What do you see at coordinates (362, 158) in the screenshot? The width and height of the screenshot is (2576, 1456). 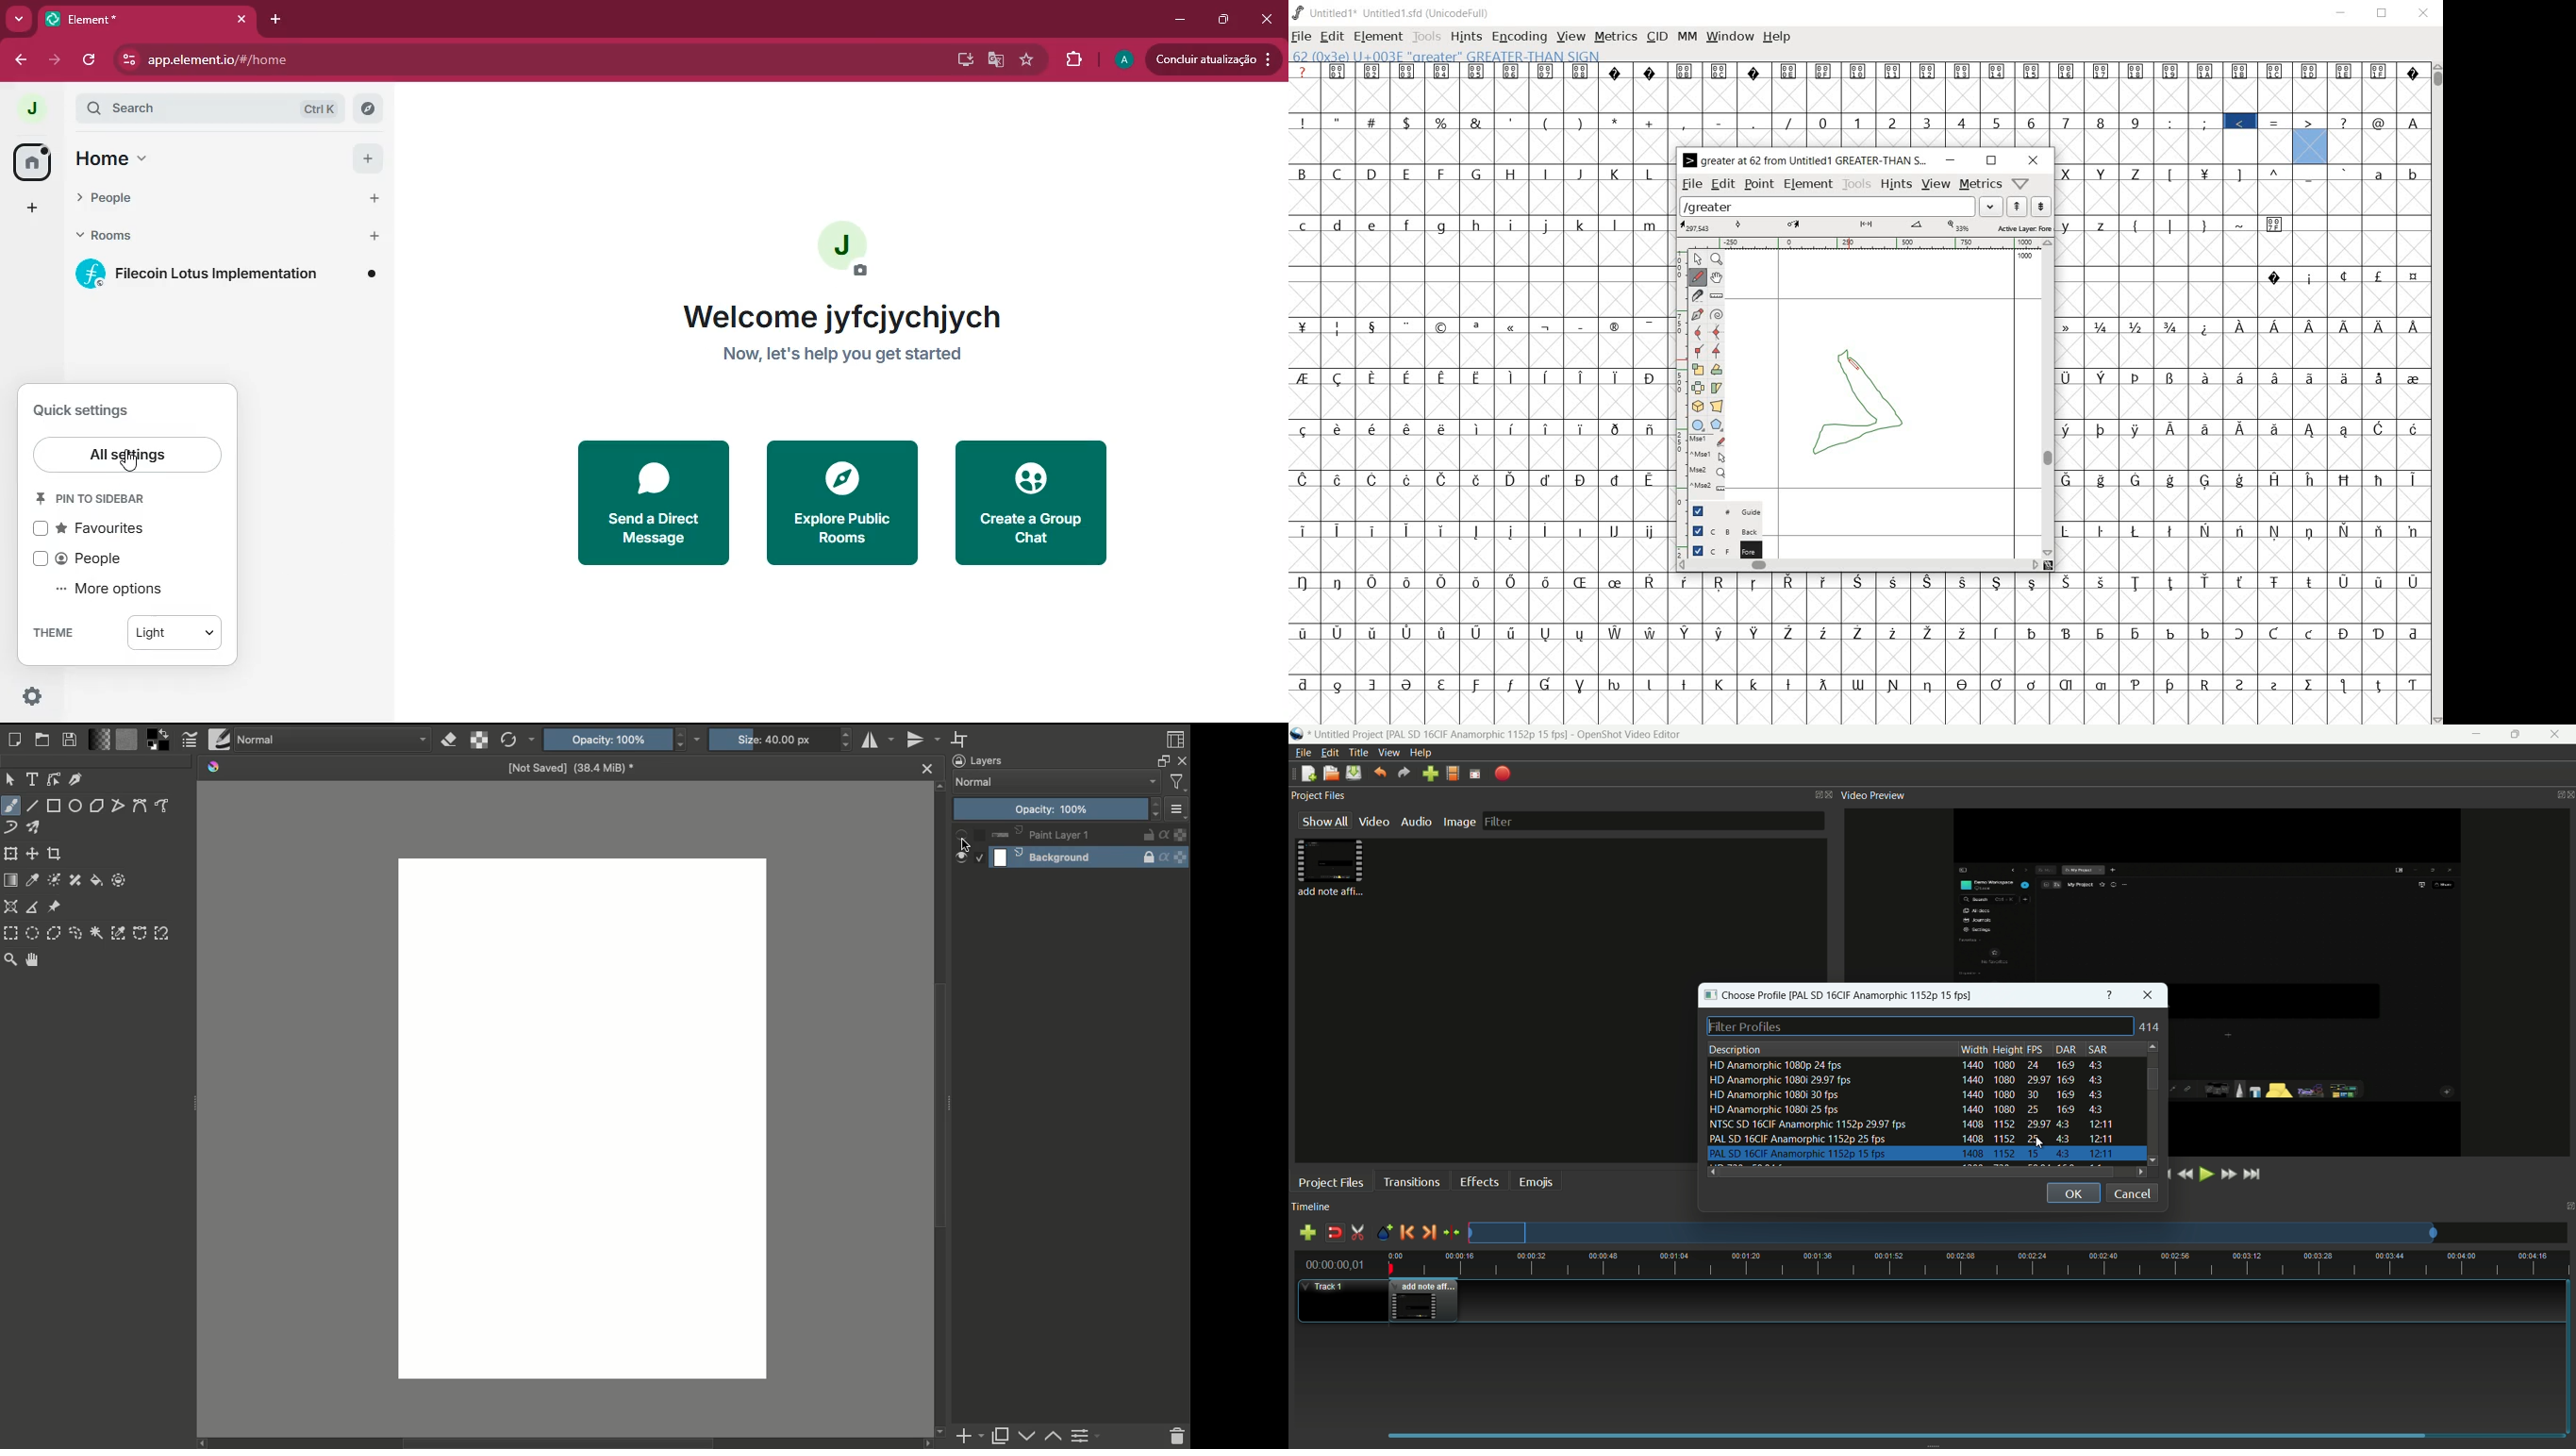 I see `add` at bounding box center [362, 158].